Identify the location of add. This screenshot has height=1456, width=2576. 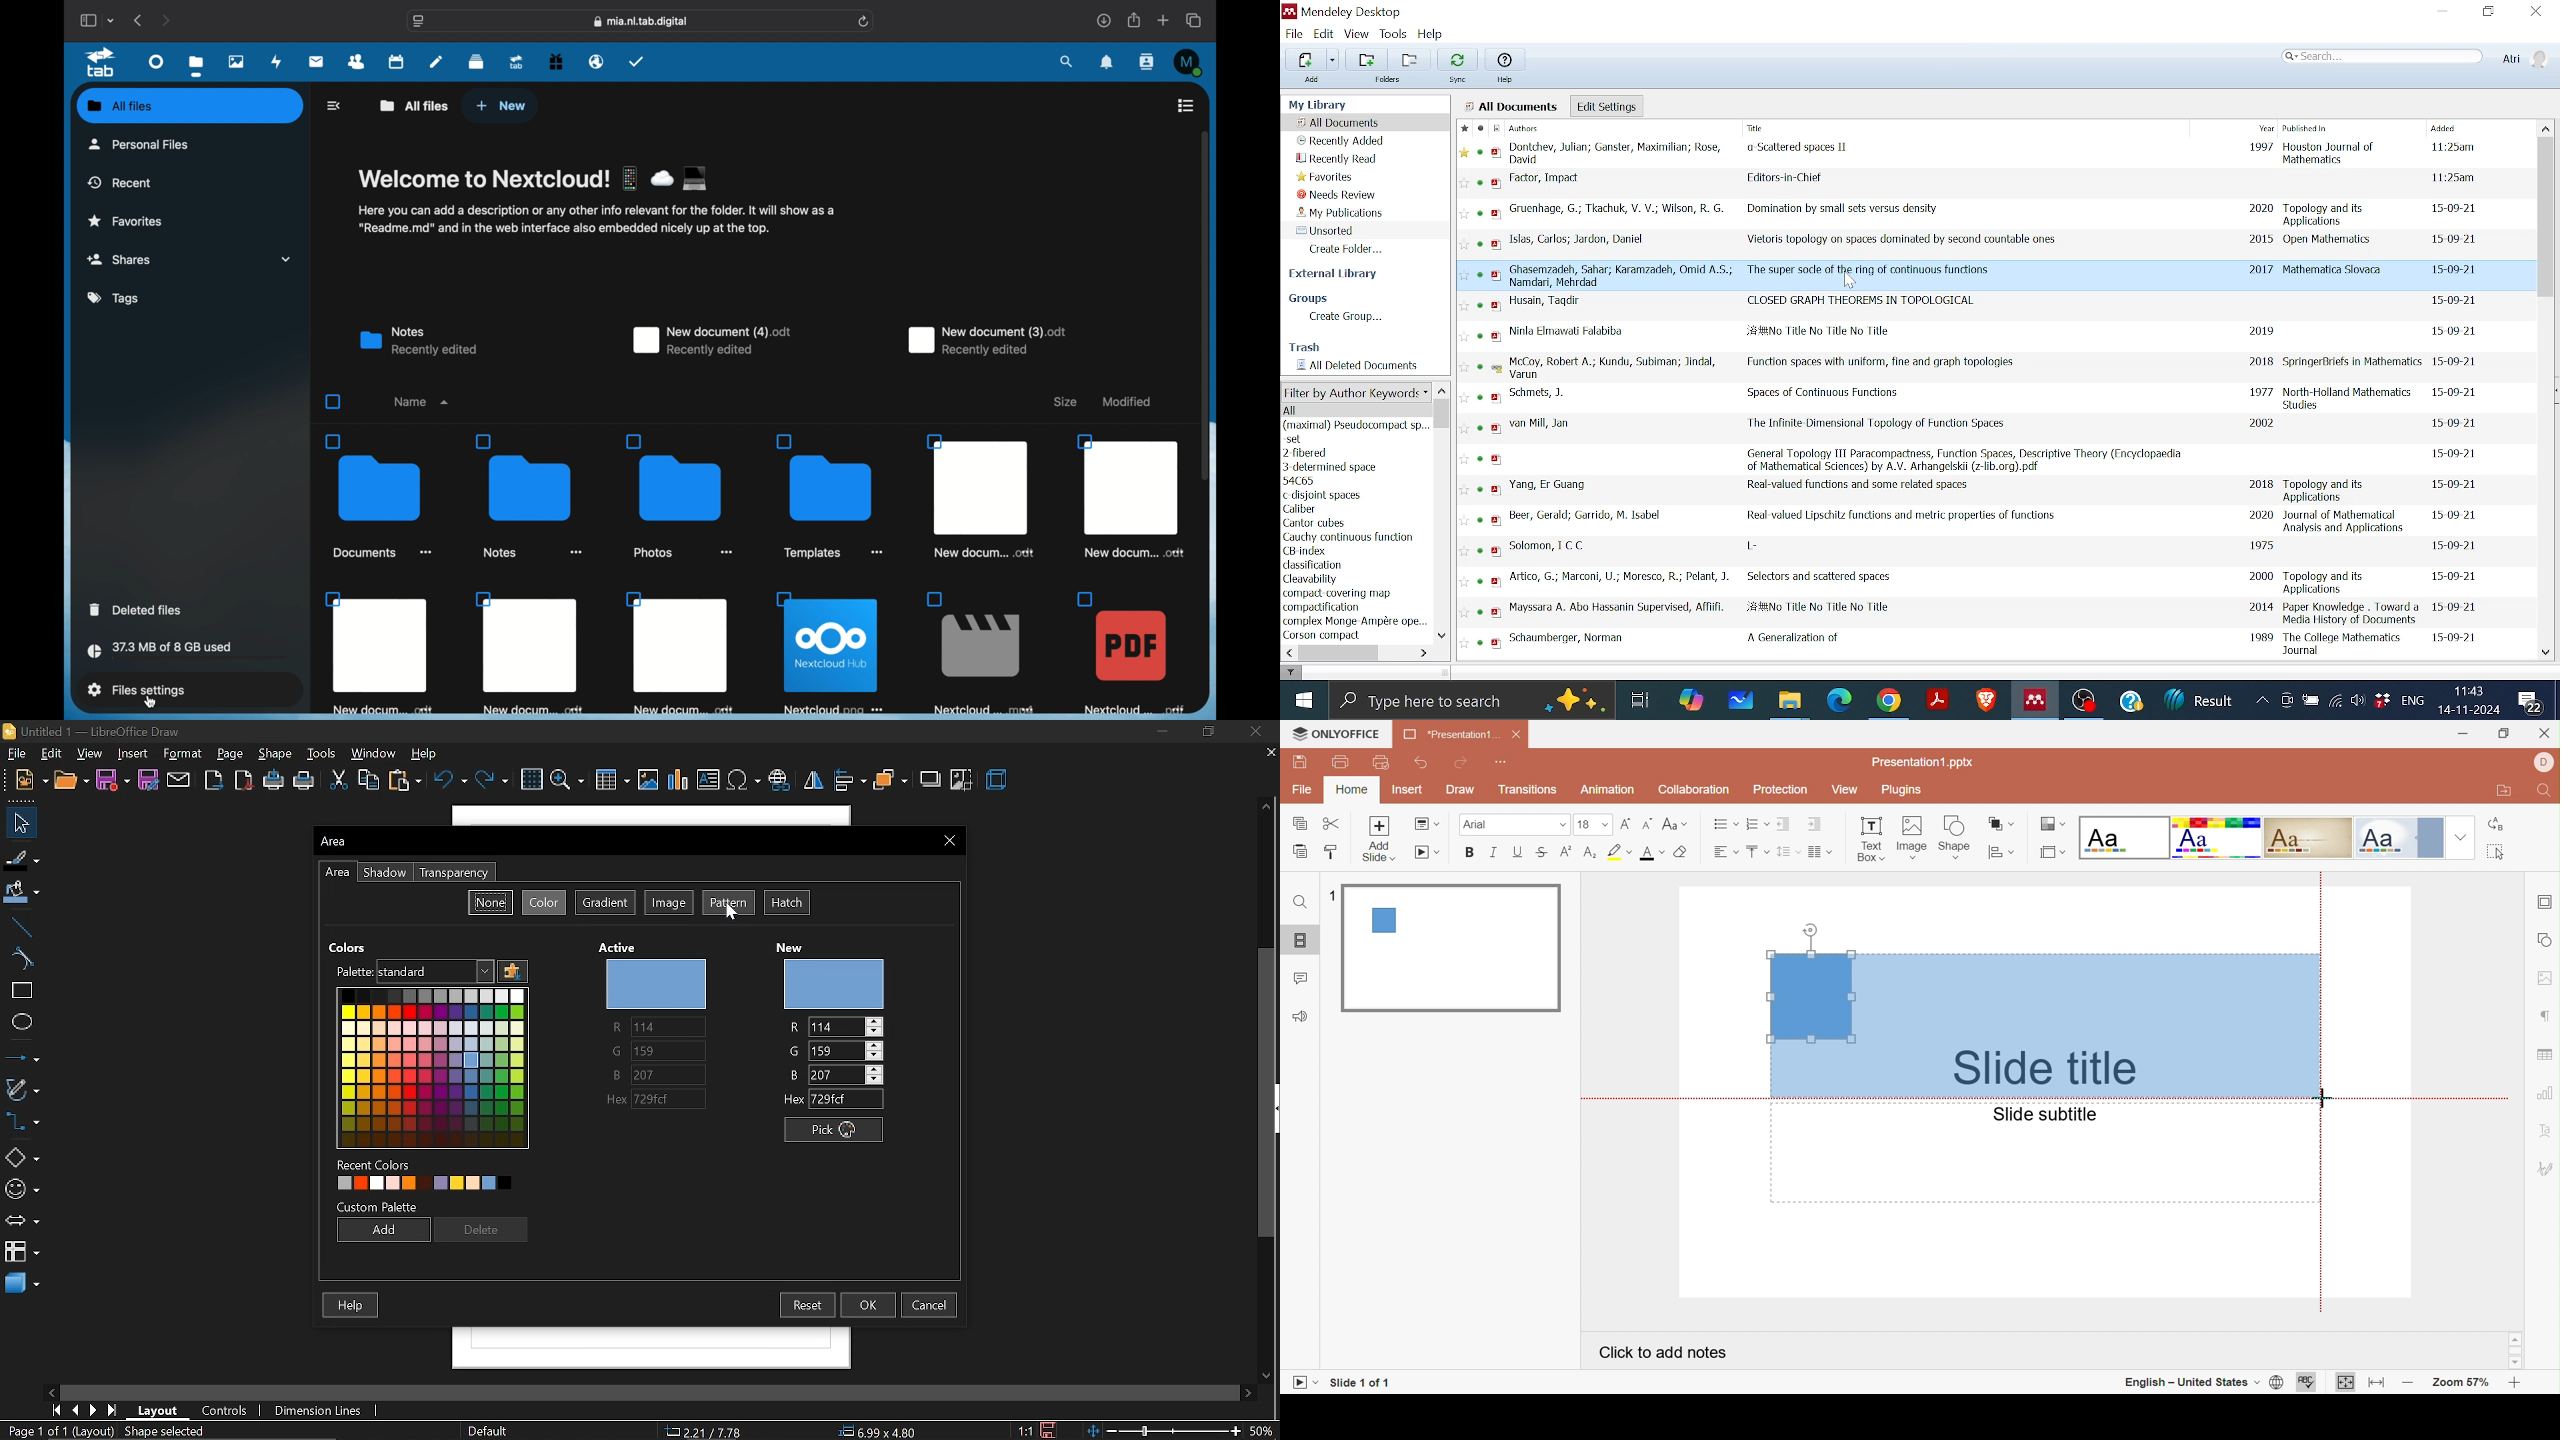
(384, 1229).